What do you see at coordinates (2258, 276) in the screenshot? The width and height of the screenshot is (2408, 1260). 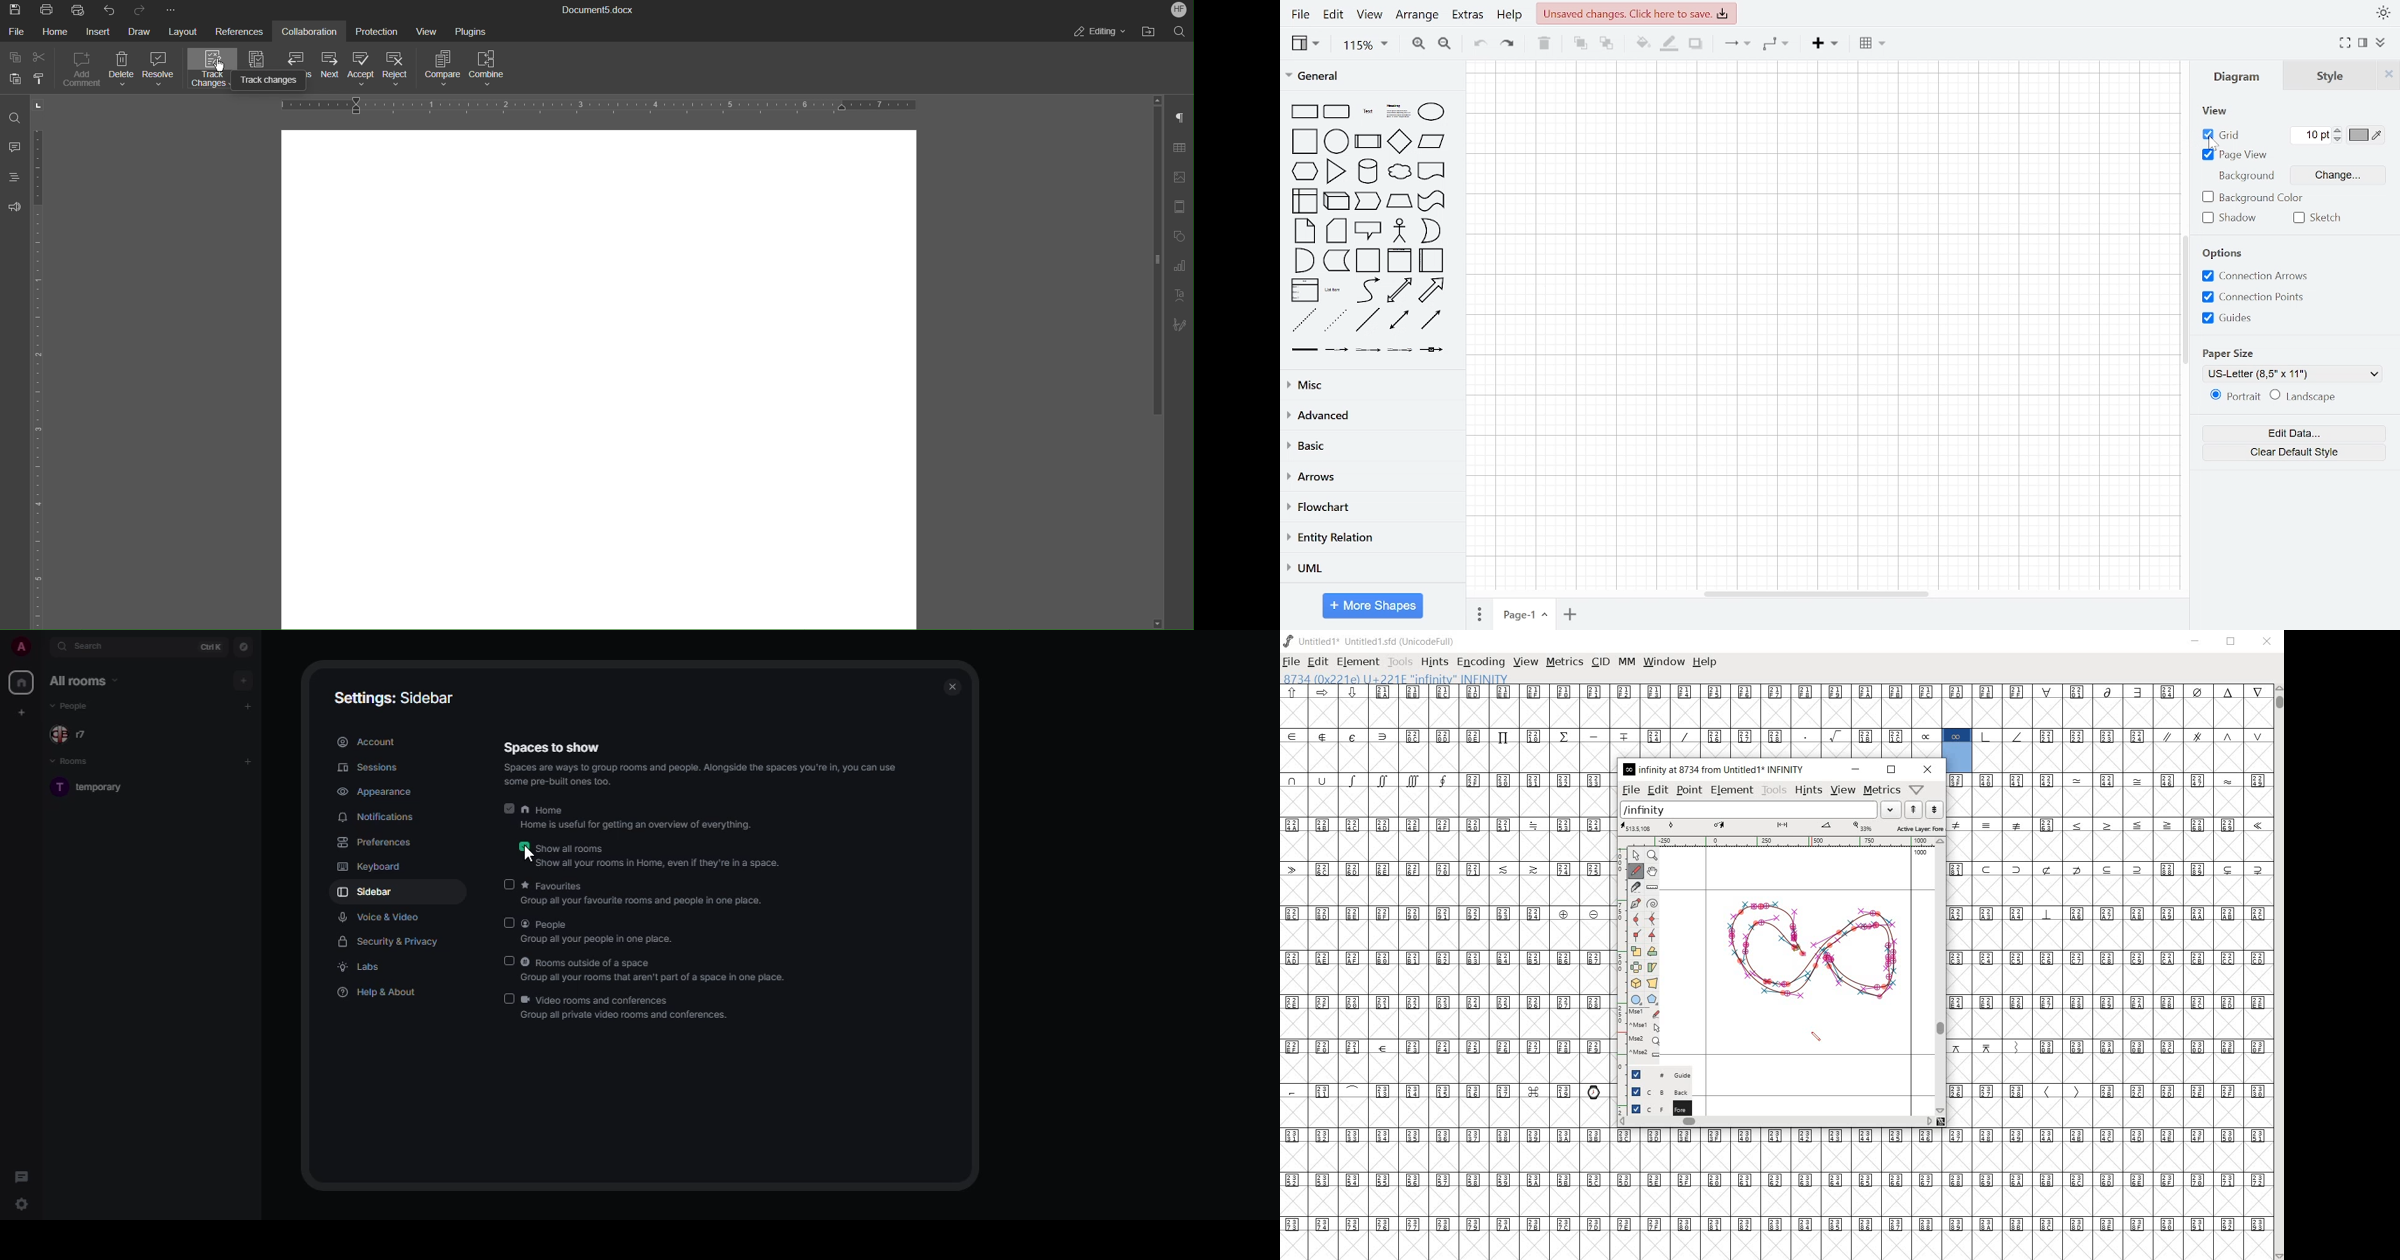 I see `connection arrows` at bounding box center [2258, 276].